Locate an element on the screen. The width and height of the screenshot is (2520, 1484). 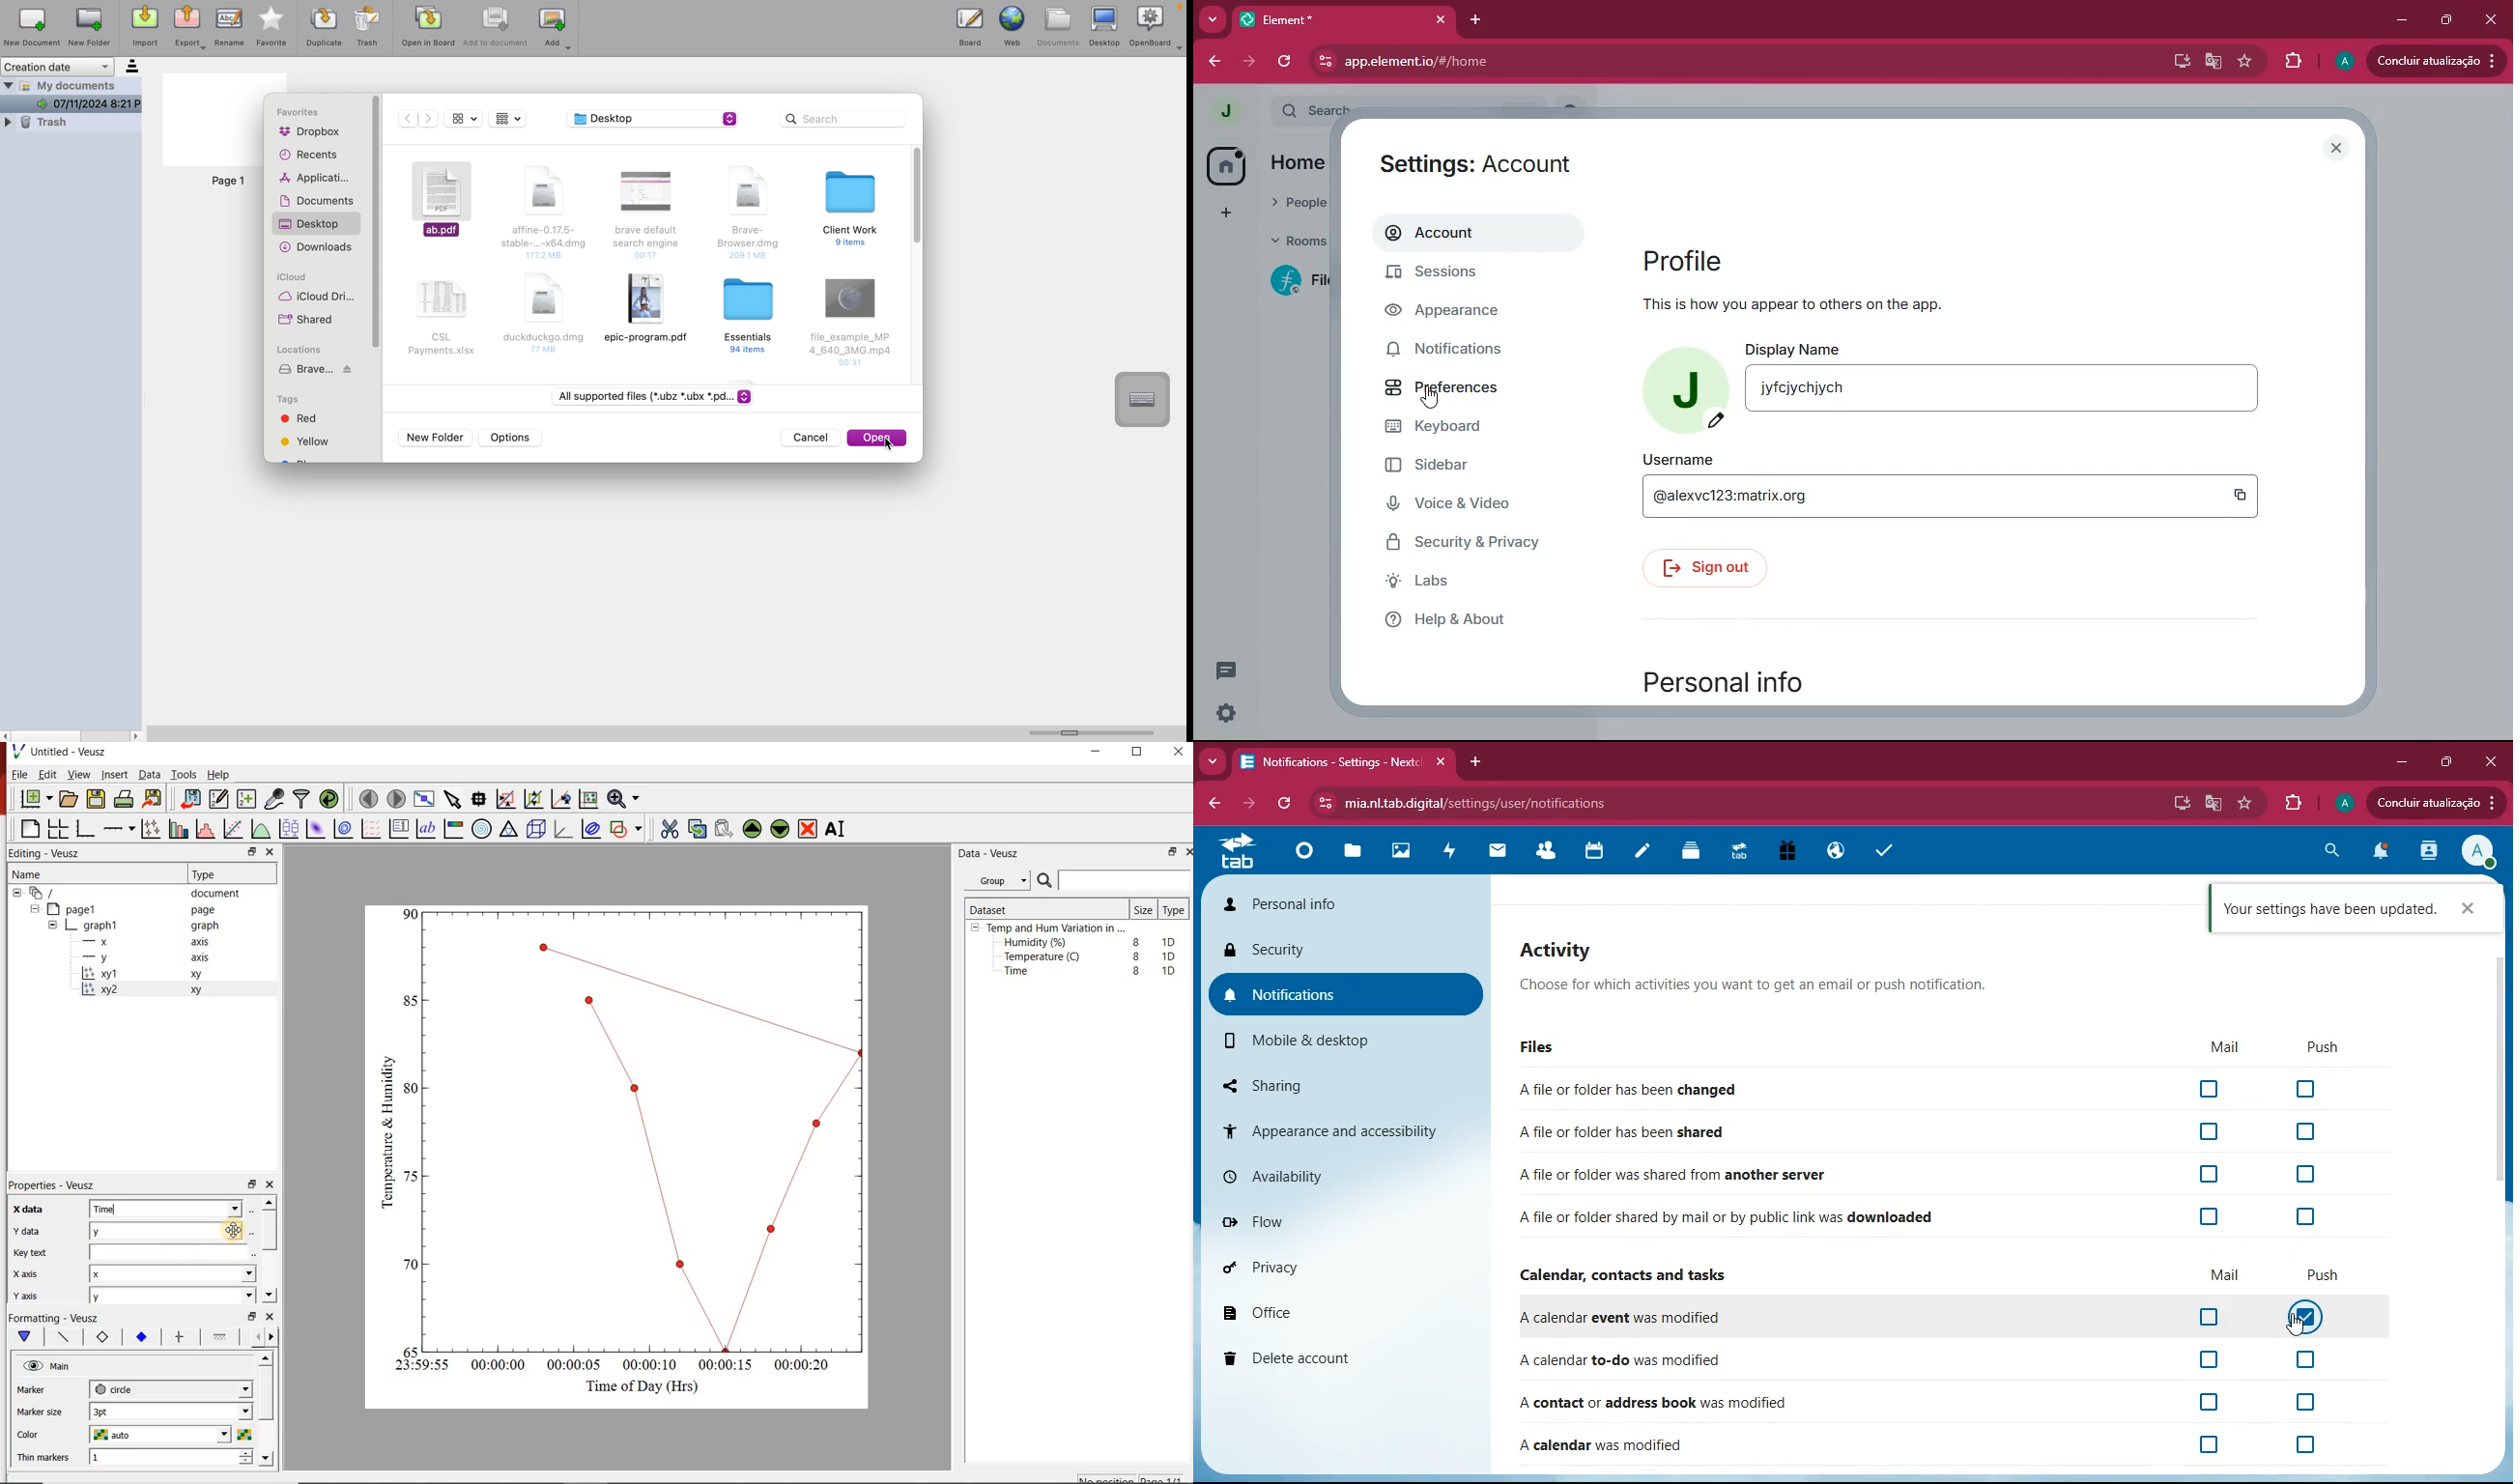
preferences is located at coordinates (1469, 391).